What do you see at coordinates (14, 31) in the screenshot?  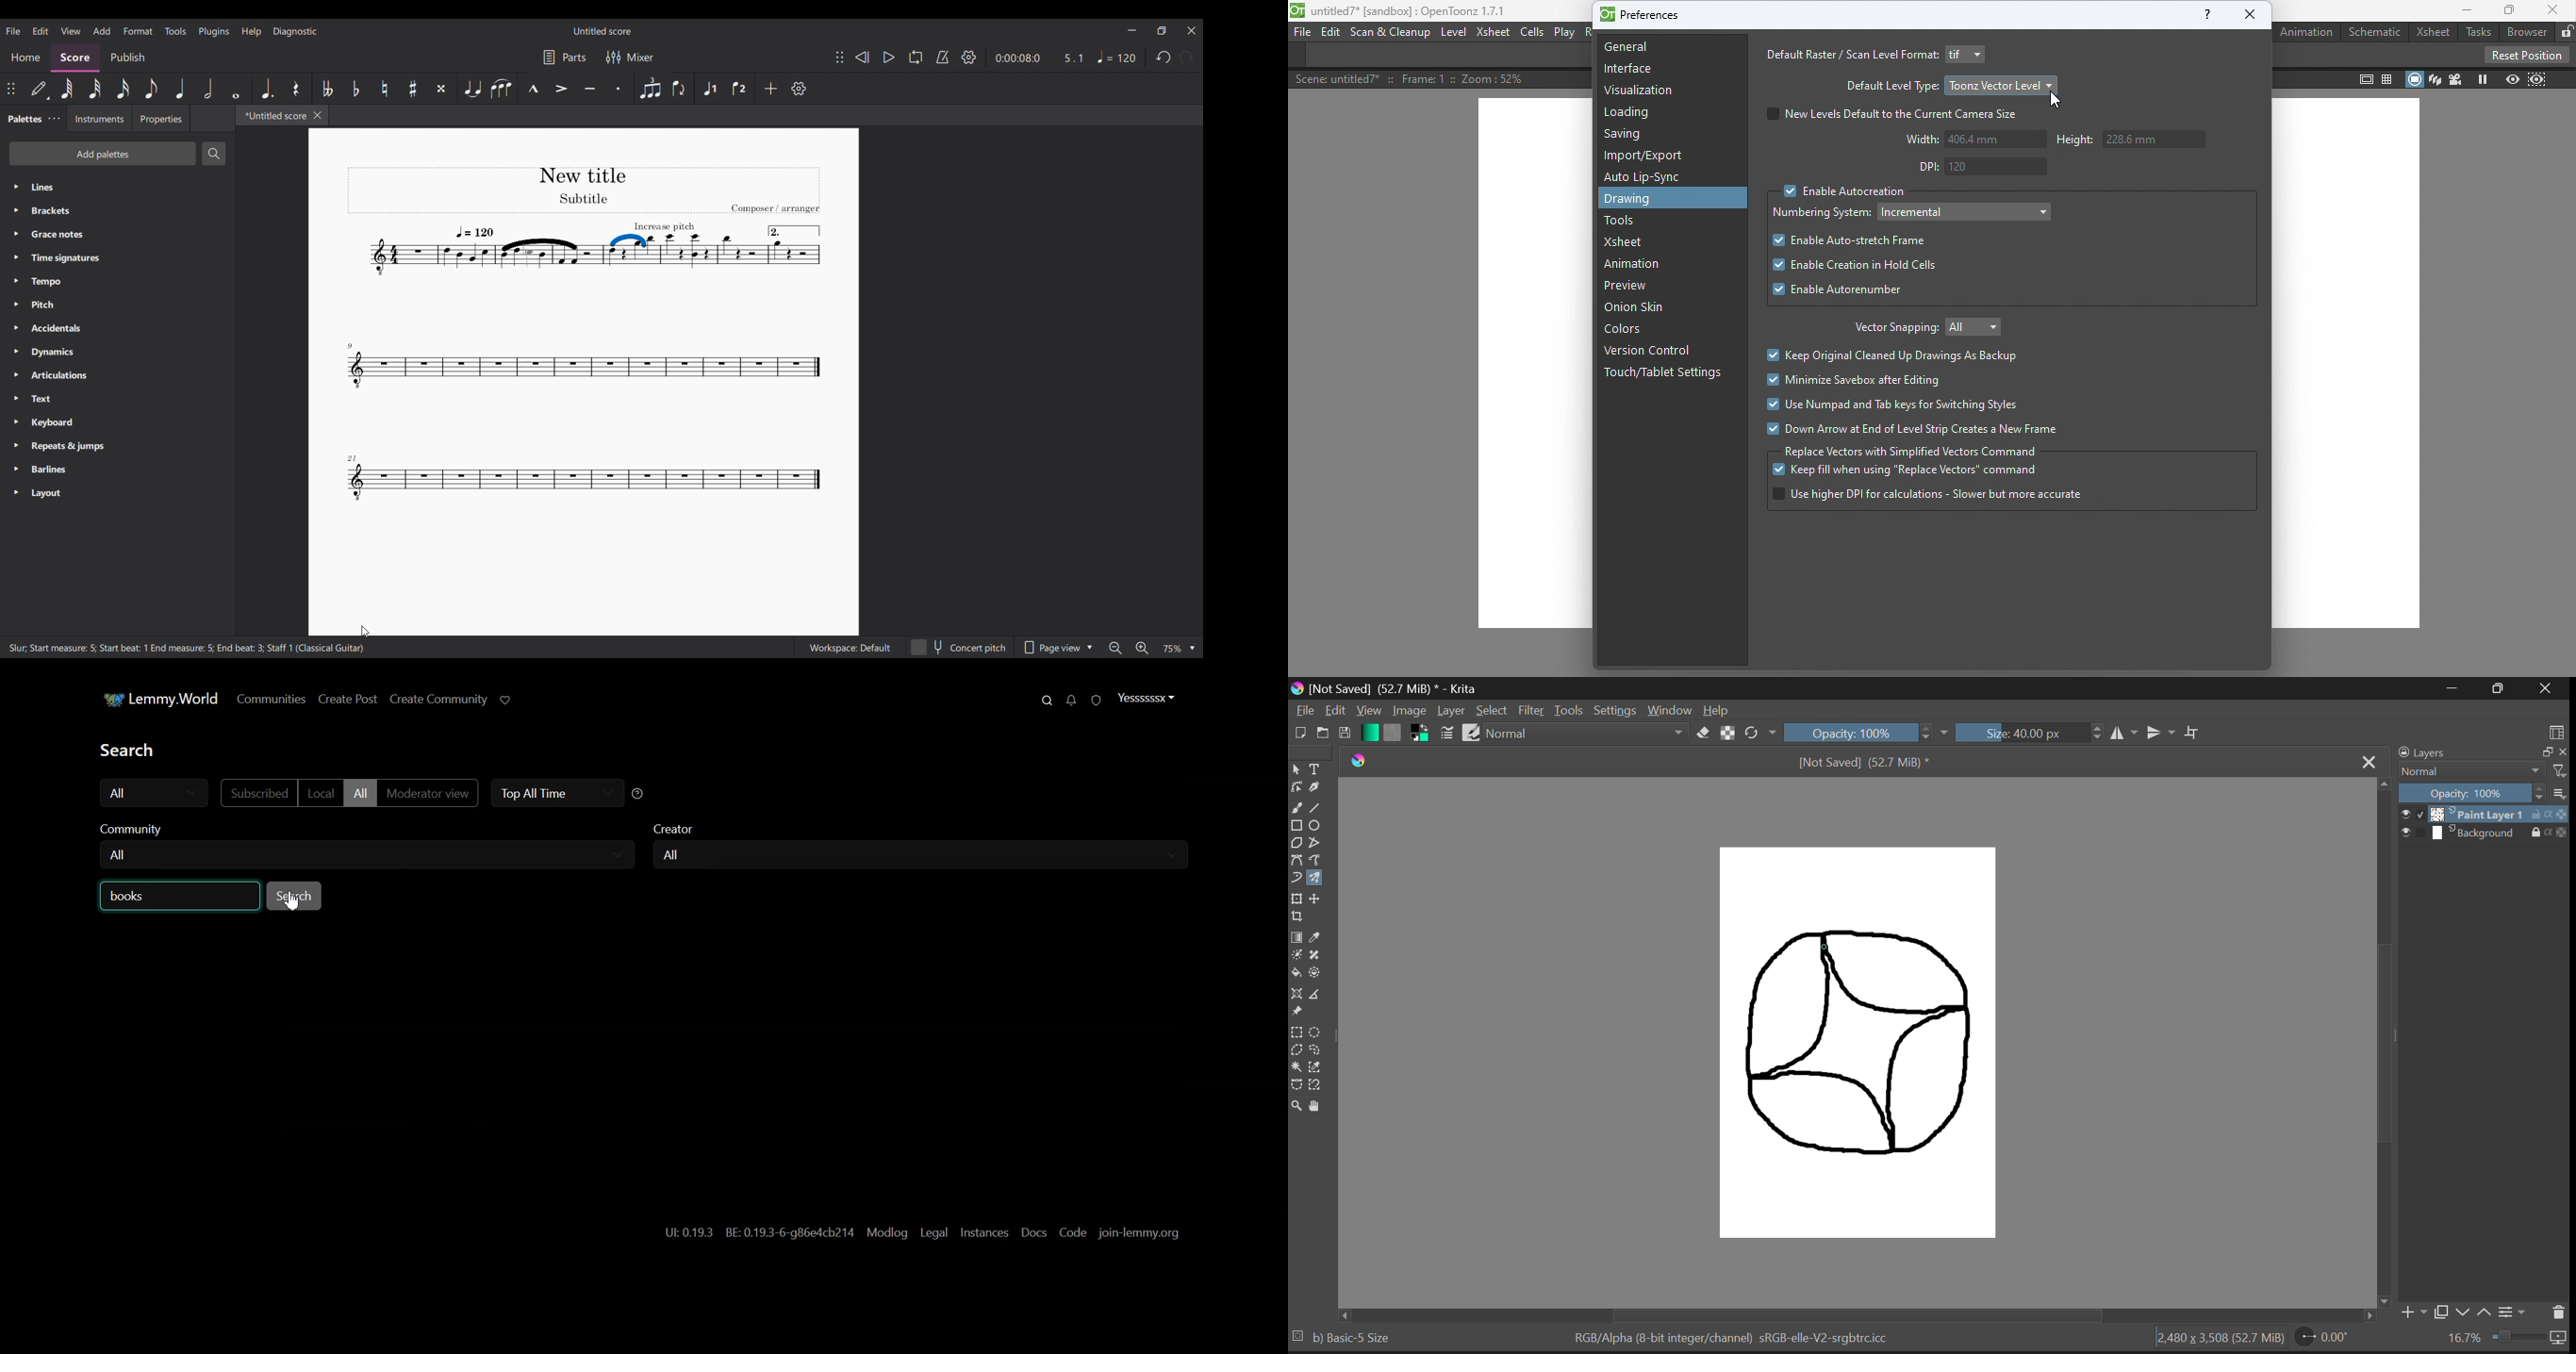 I see `File menu` at bounding box center [14, 31].